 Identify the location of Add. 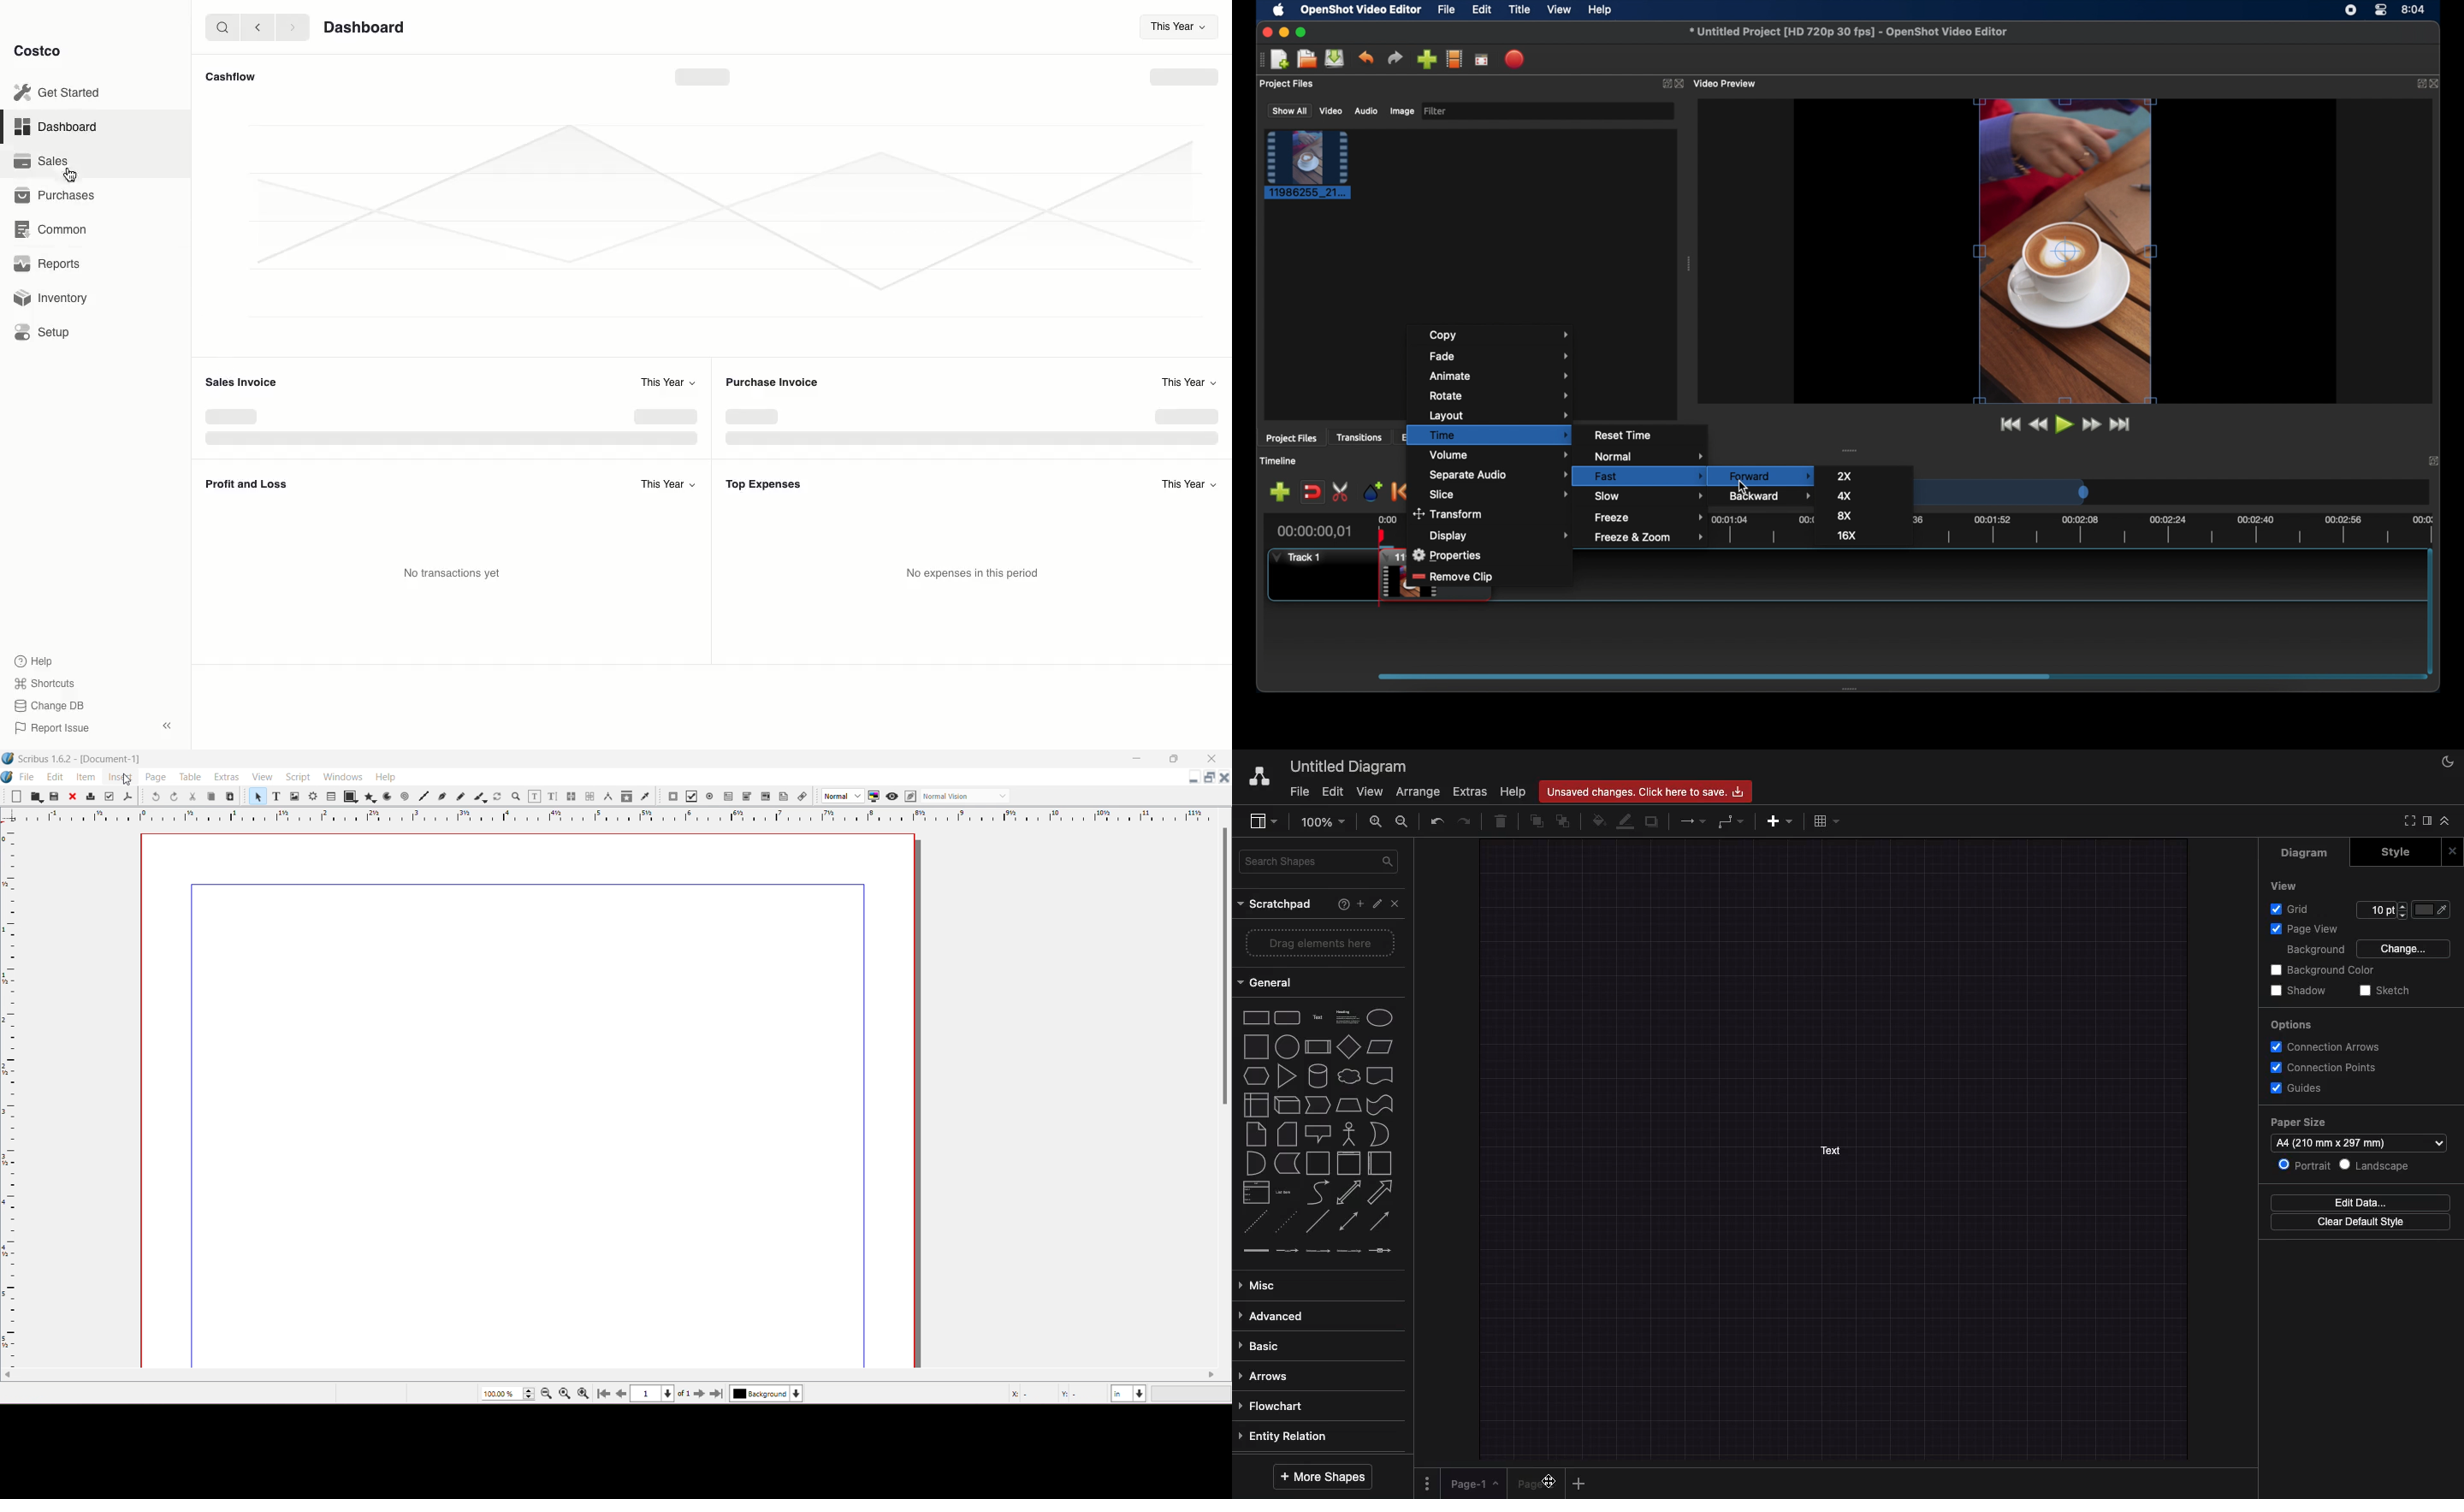
(1359, 904).